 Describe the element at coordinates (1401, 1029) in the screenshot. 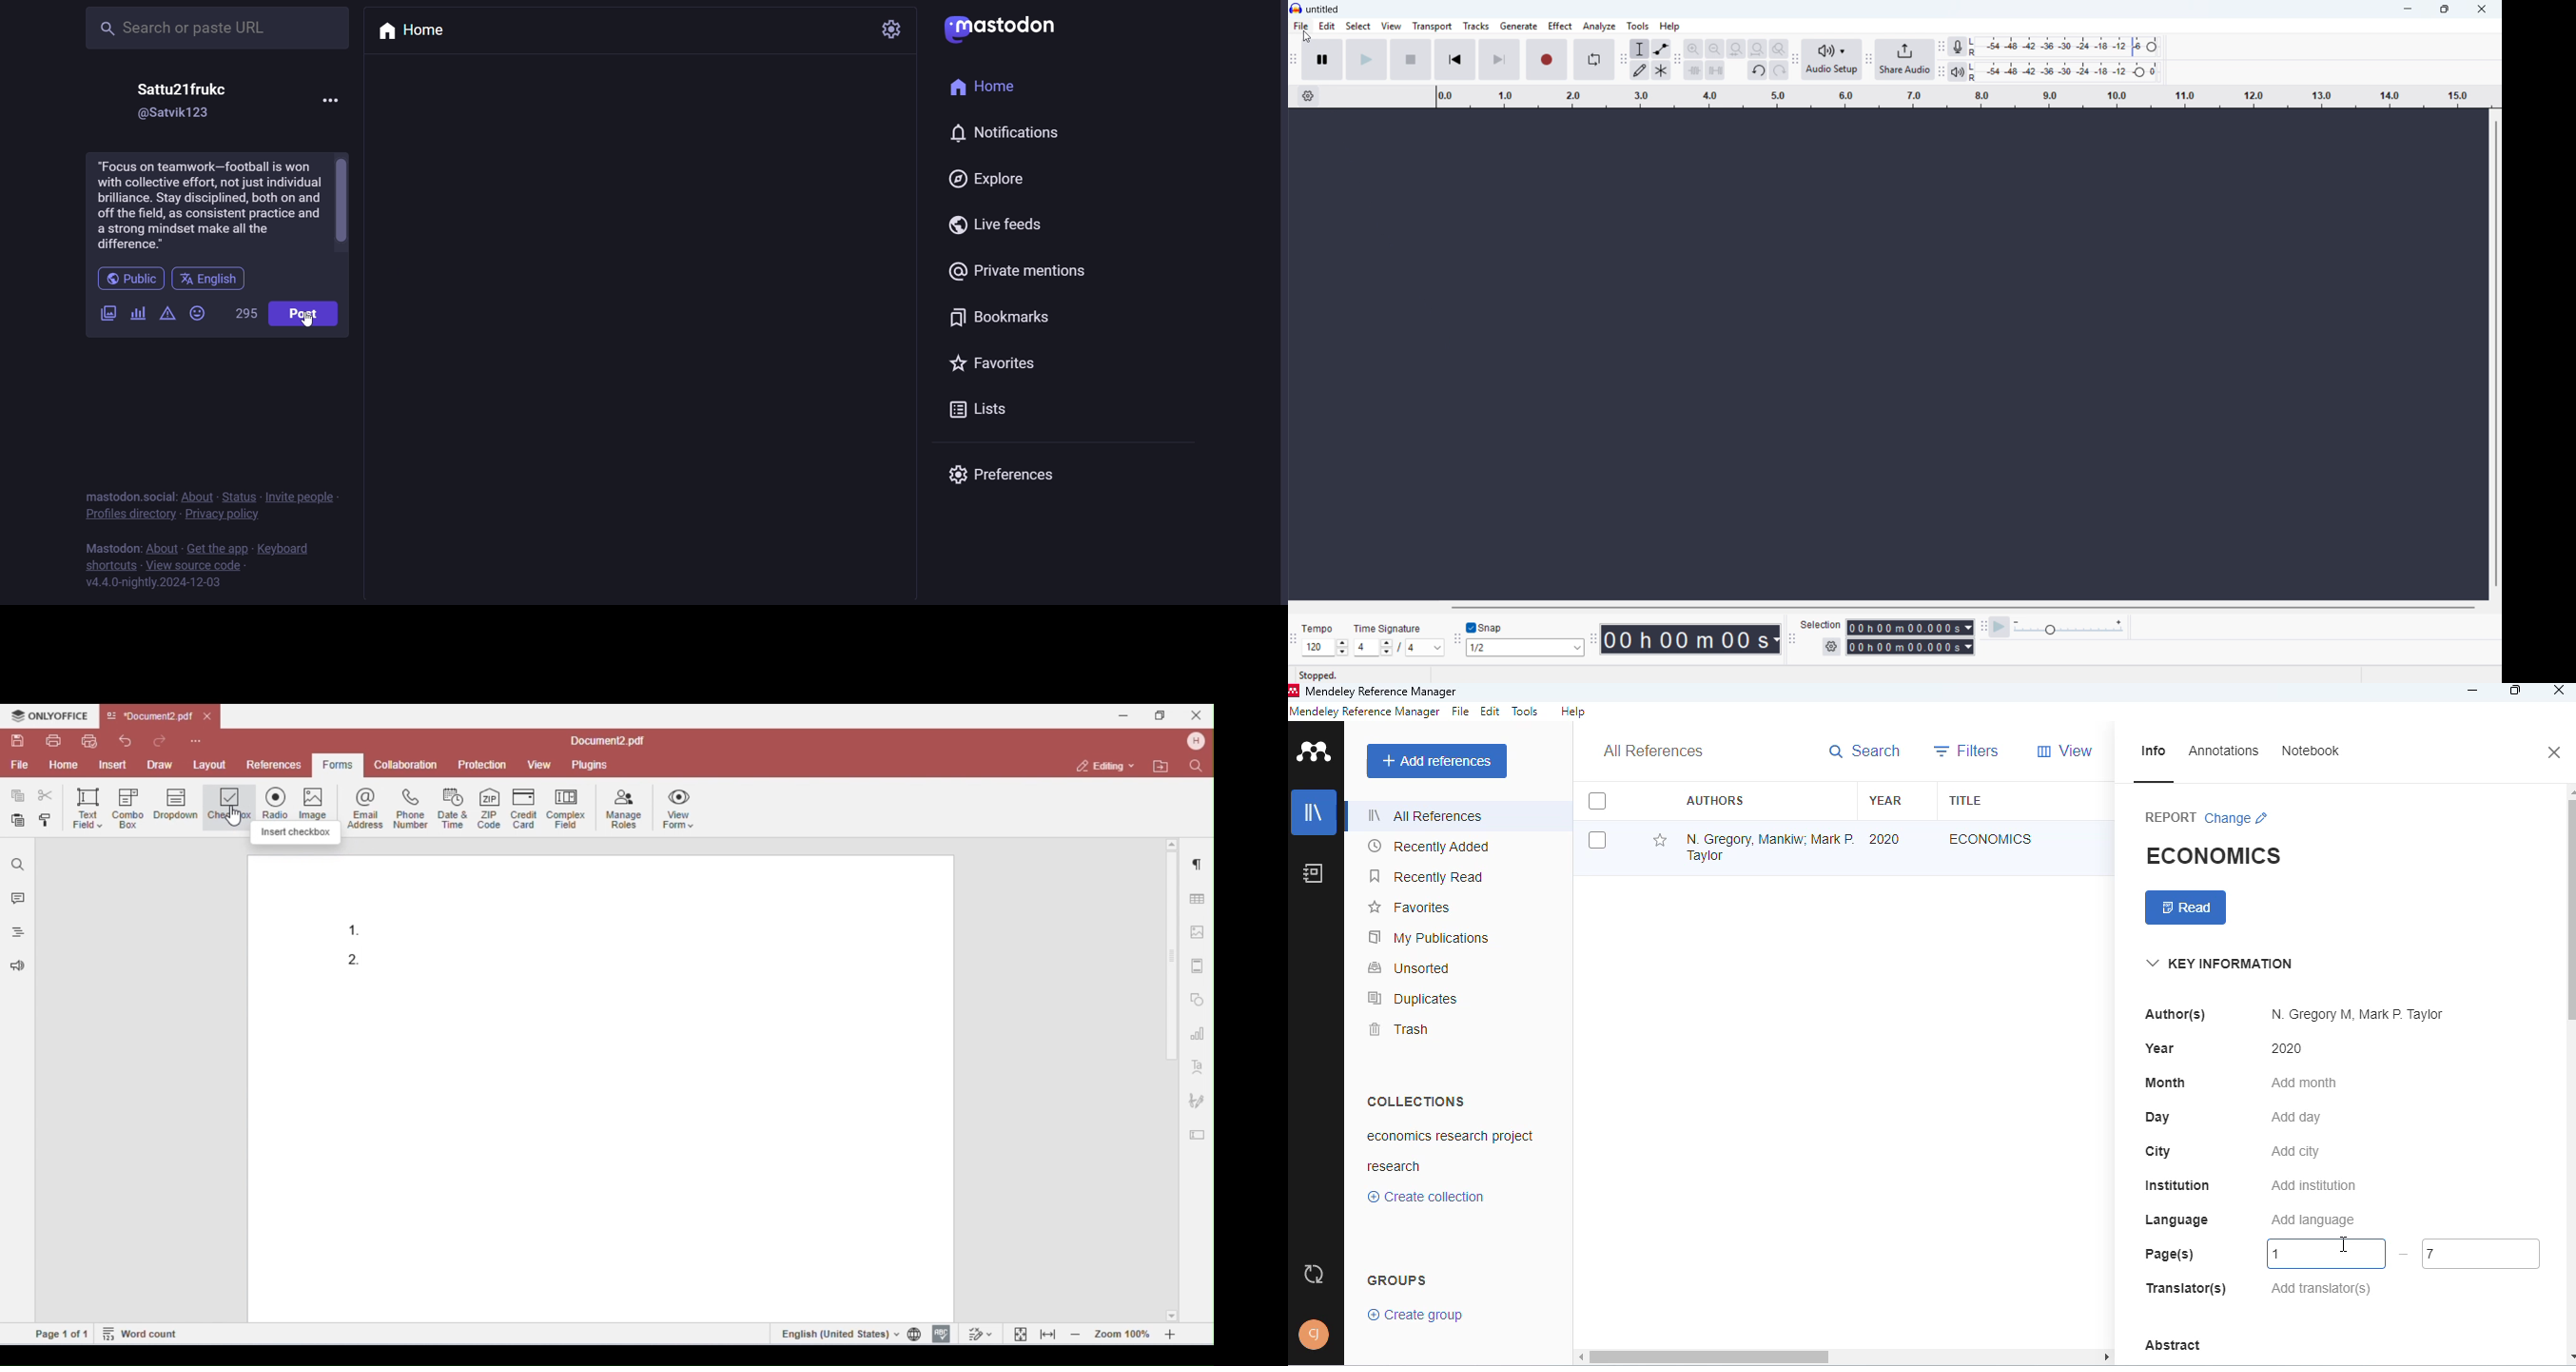

I see `trash` at that location.